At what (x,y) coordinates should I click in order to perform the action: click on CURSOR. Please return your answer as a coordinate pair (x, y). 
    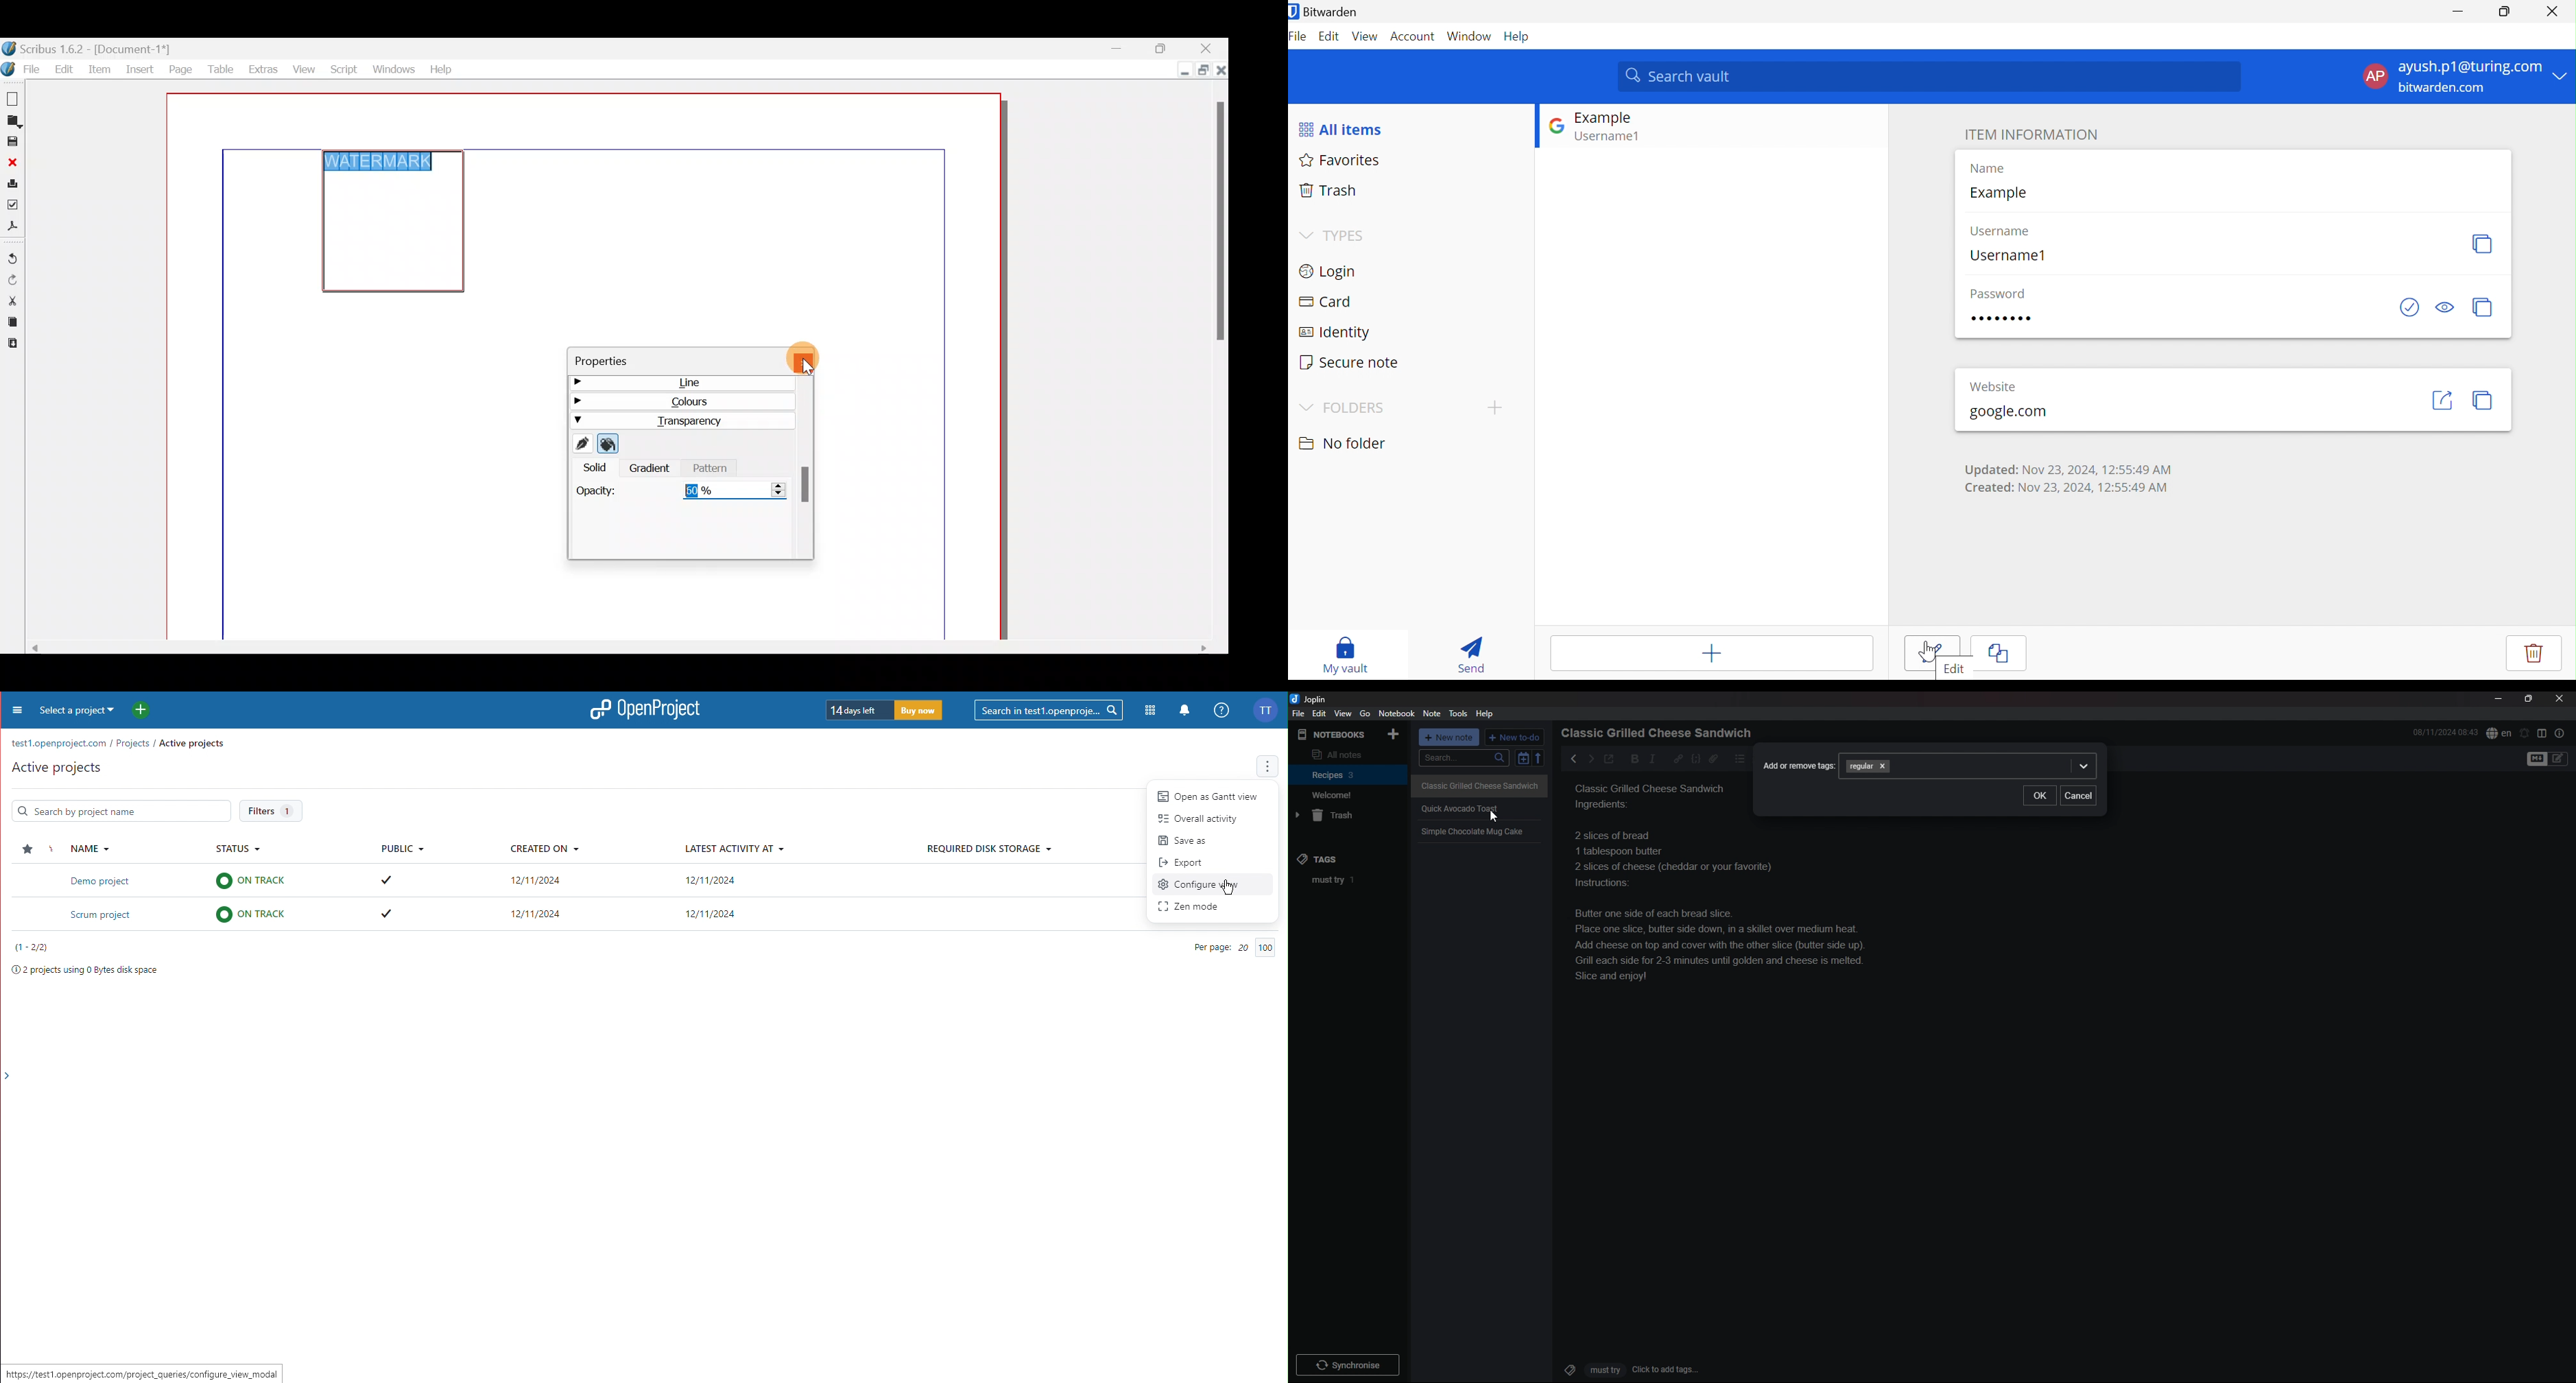
    Looking at the image, I should click on (1929, 653).